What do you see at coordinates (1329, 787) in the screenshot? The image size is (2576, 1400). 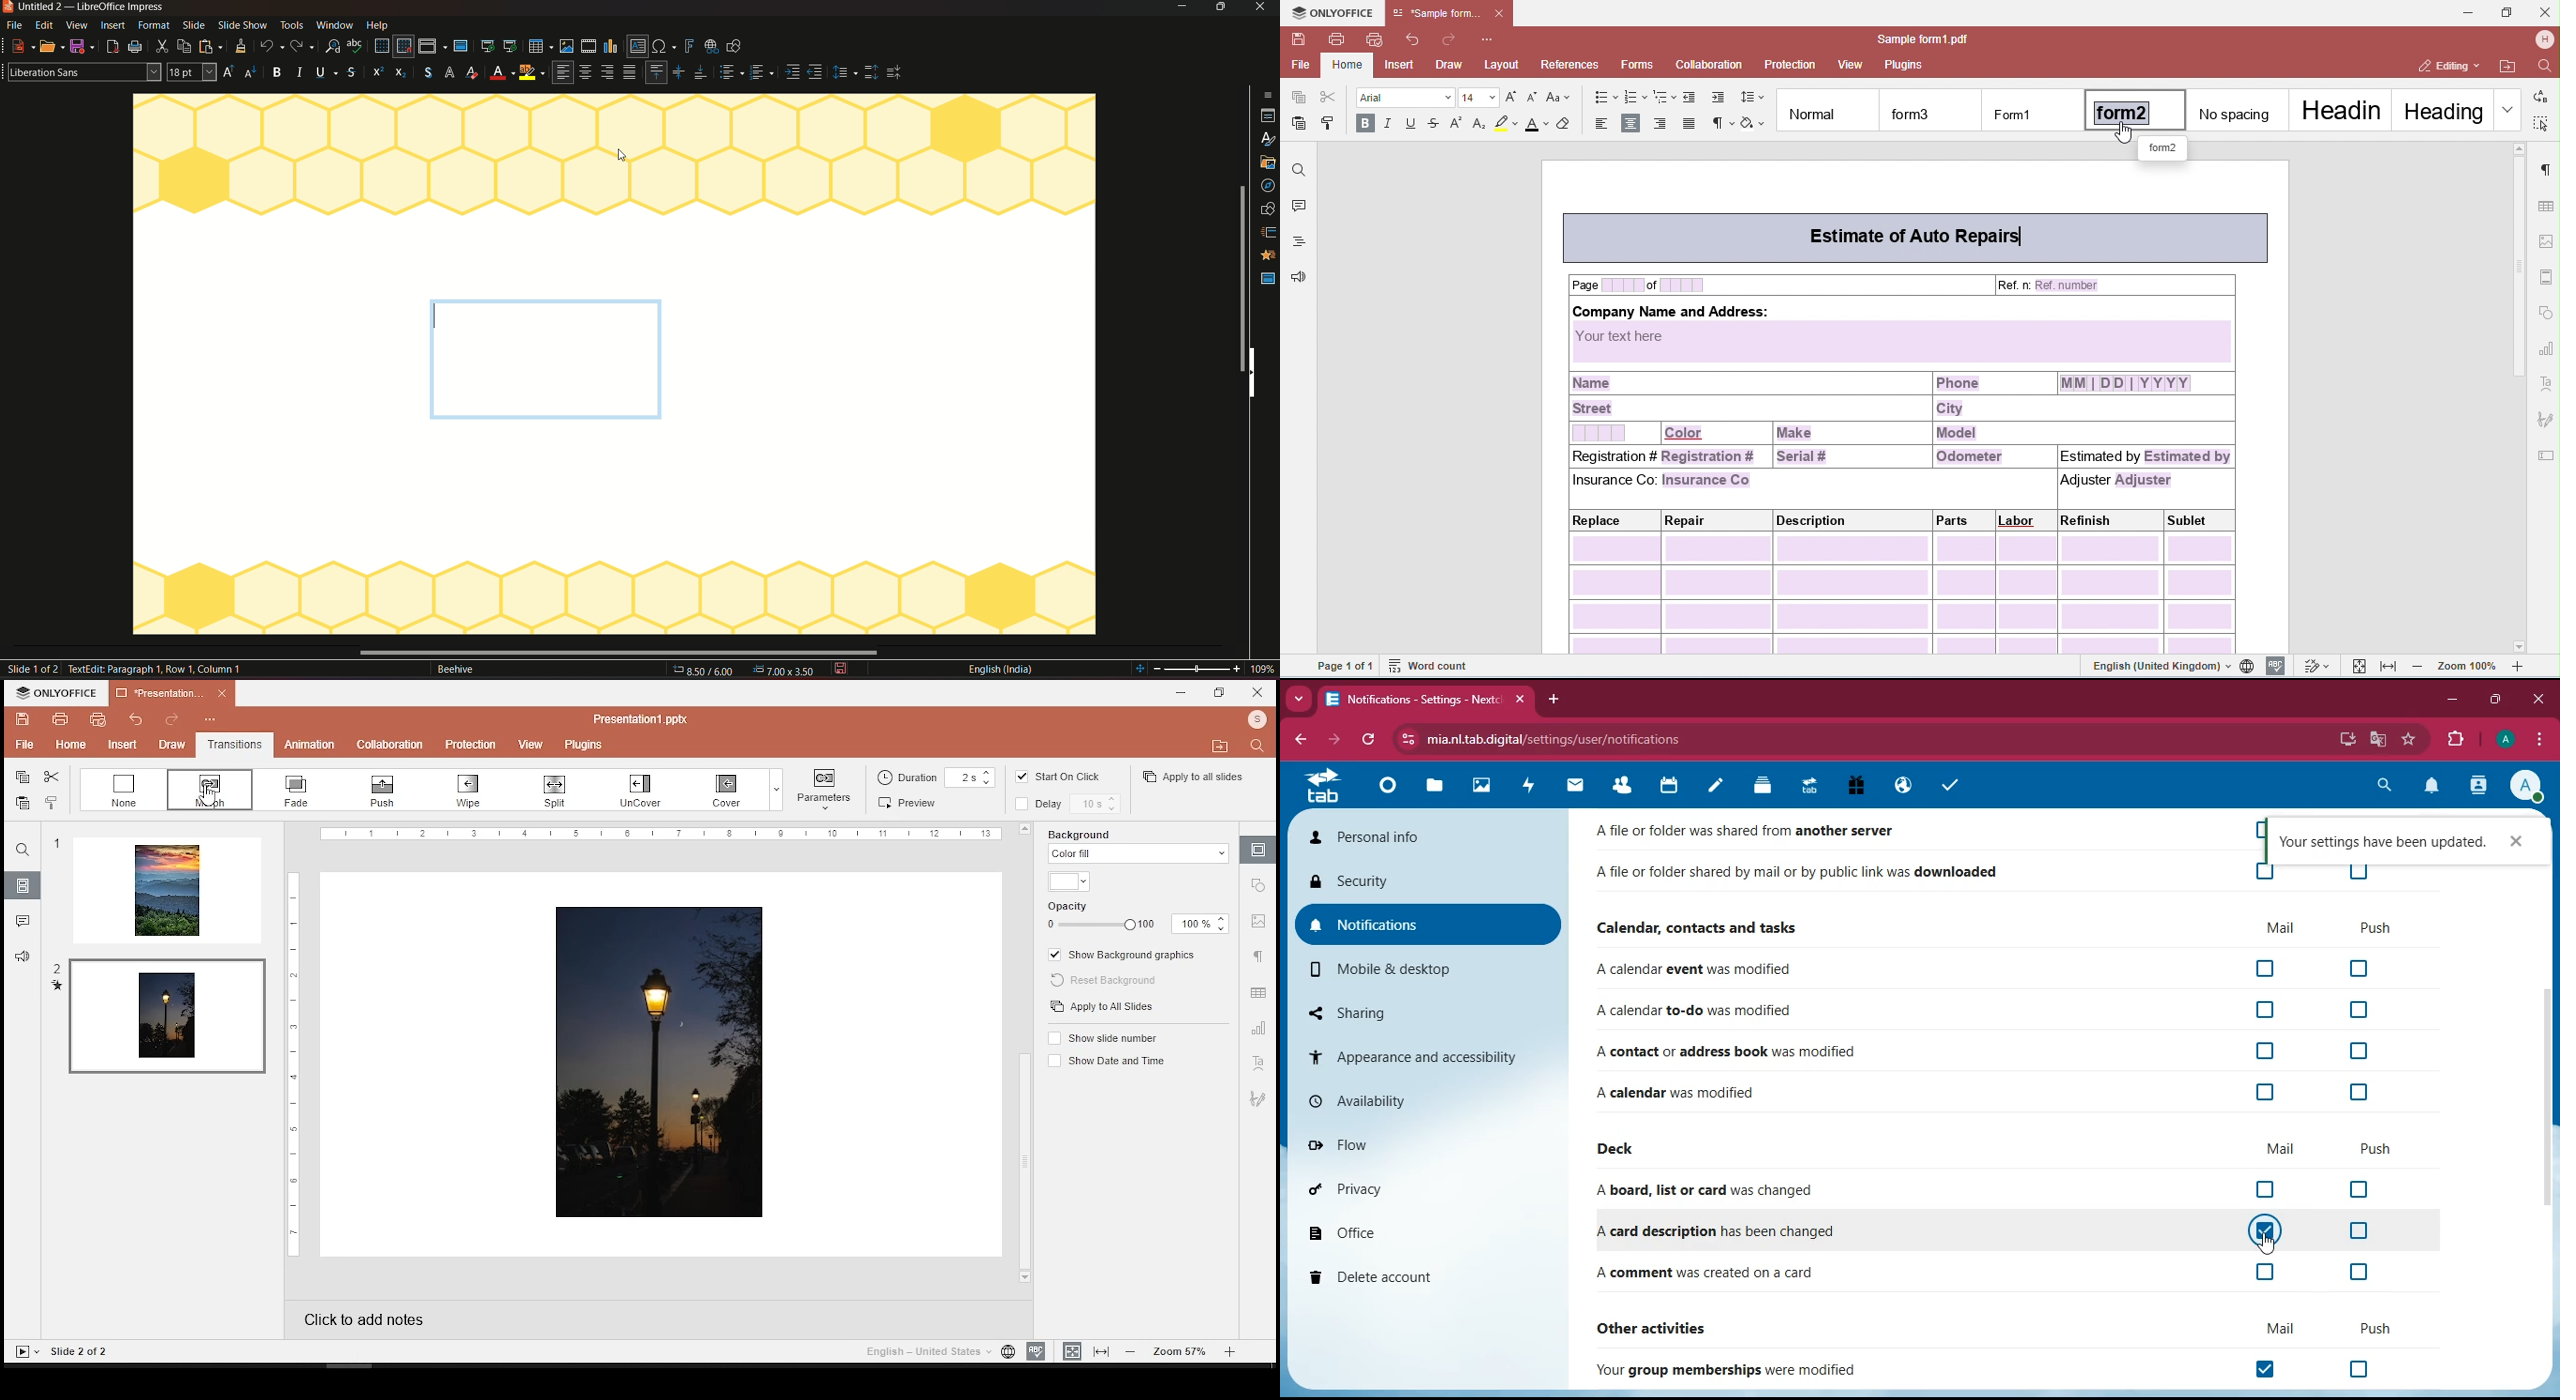 I see `tab` at bounding box center [1329, 787].